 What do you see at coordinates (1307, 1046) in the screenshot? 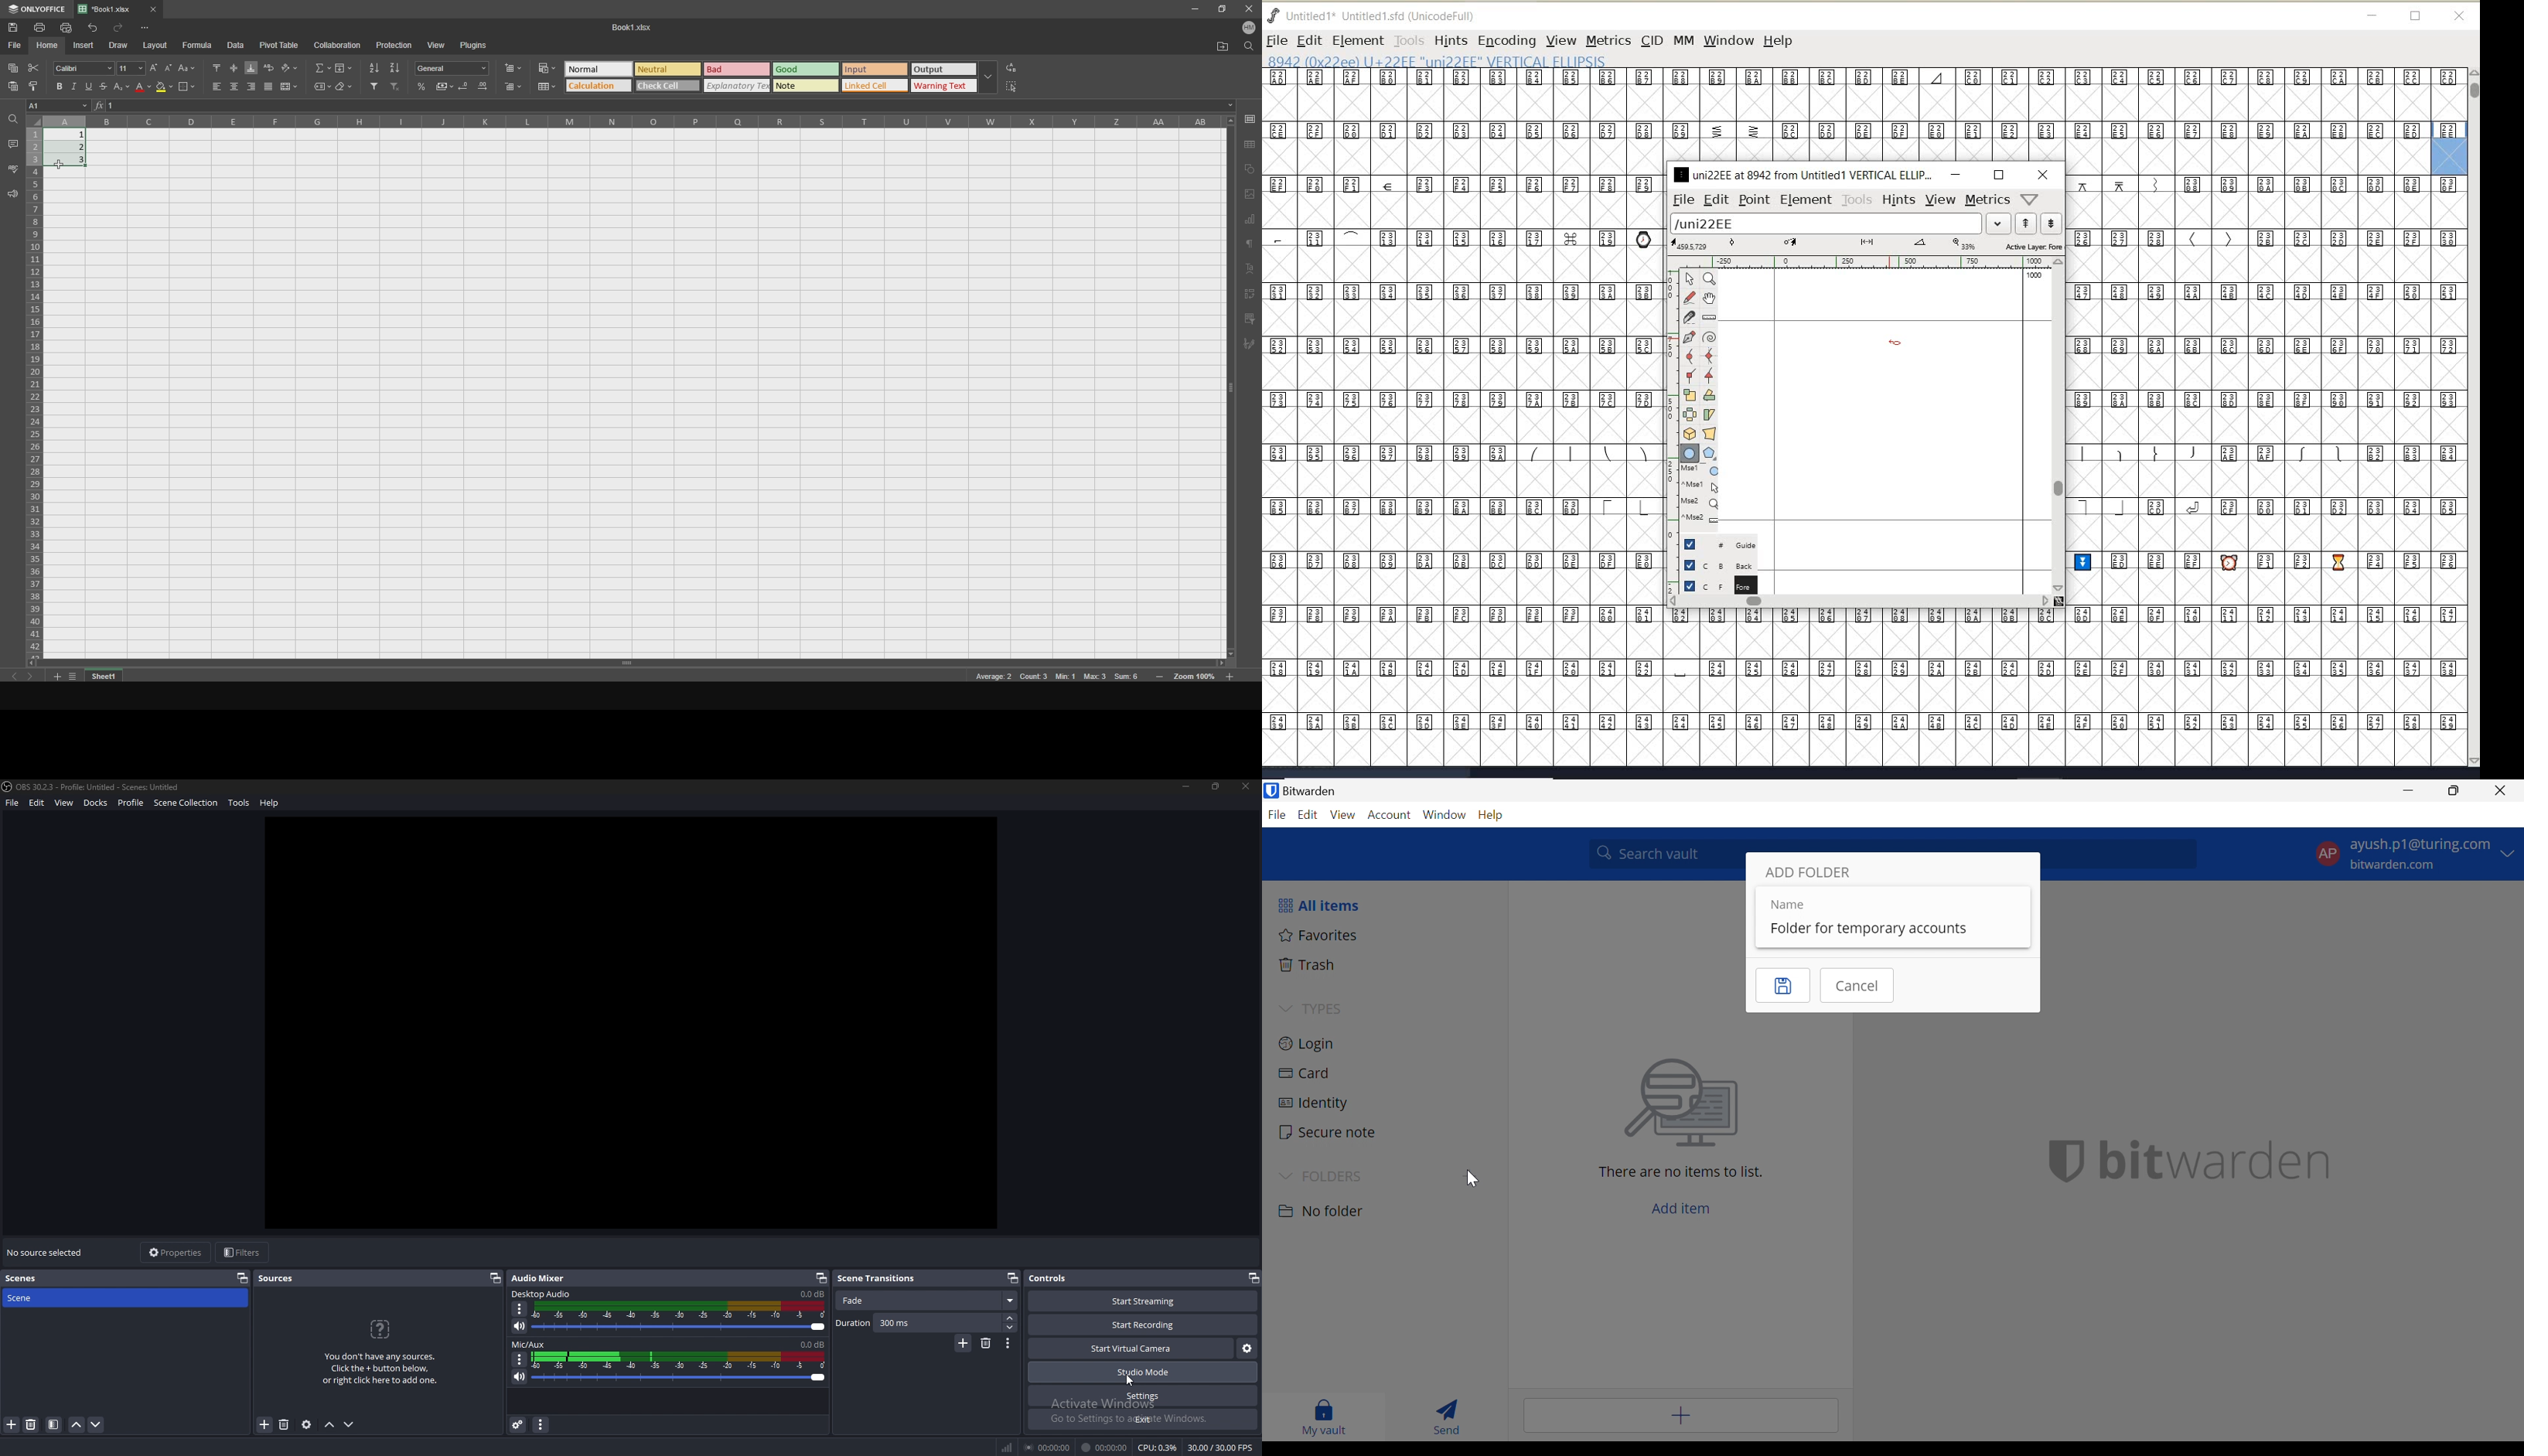
I see `Login` at bounding box center [1307, 1046].